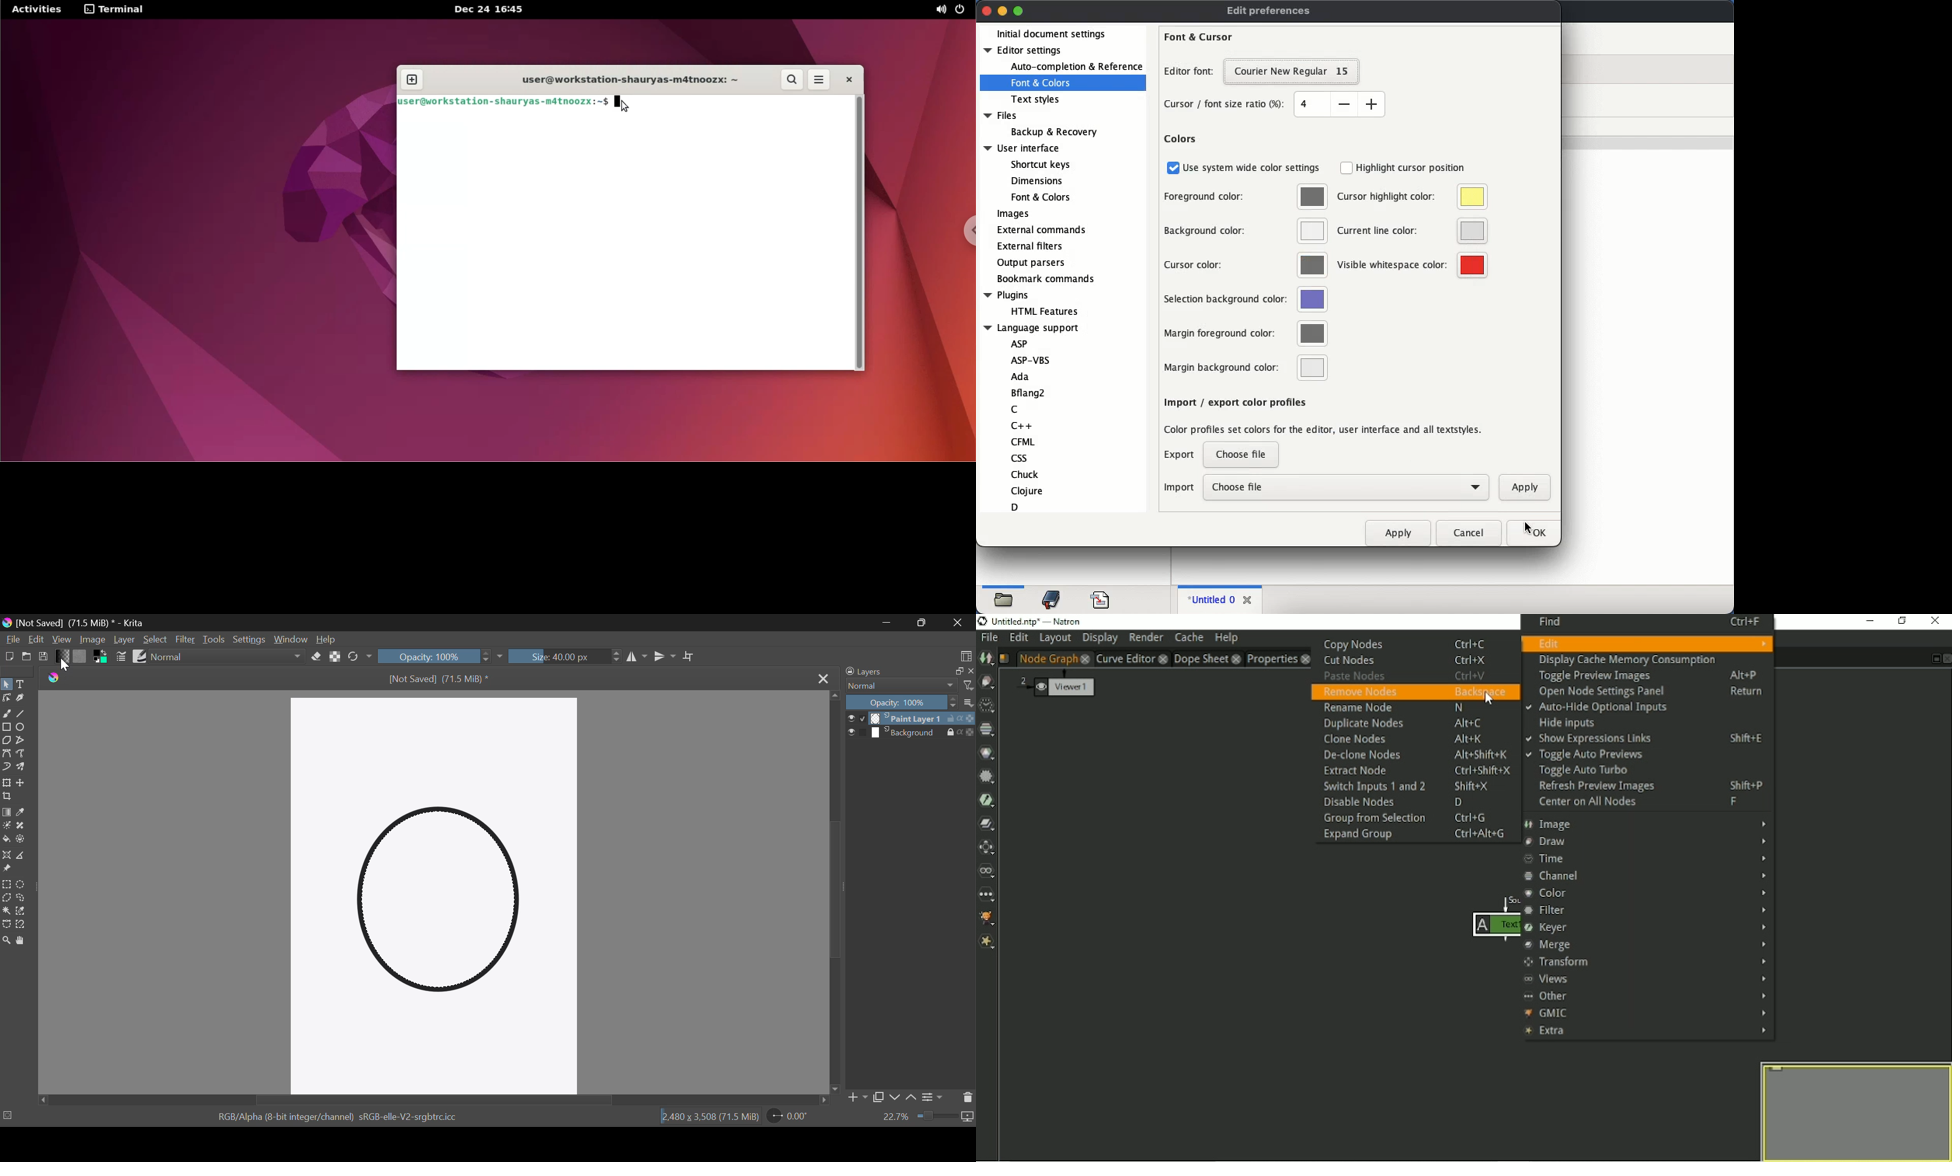  What do you see at coordinates (960, 623) in the screenshot?
I see `Close` at bounding box center [960, 623].